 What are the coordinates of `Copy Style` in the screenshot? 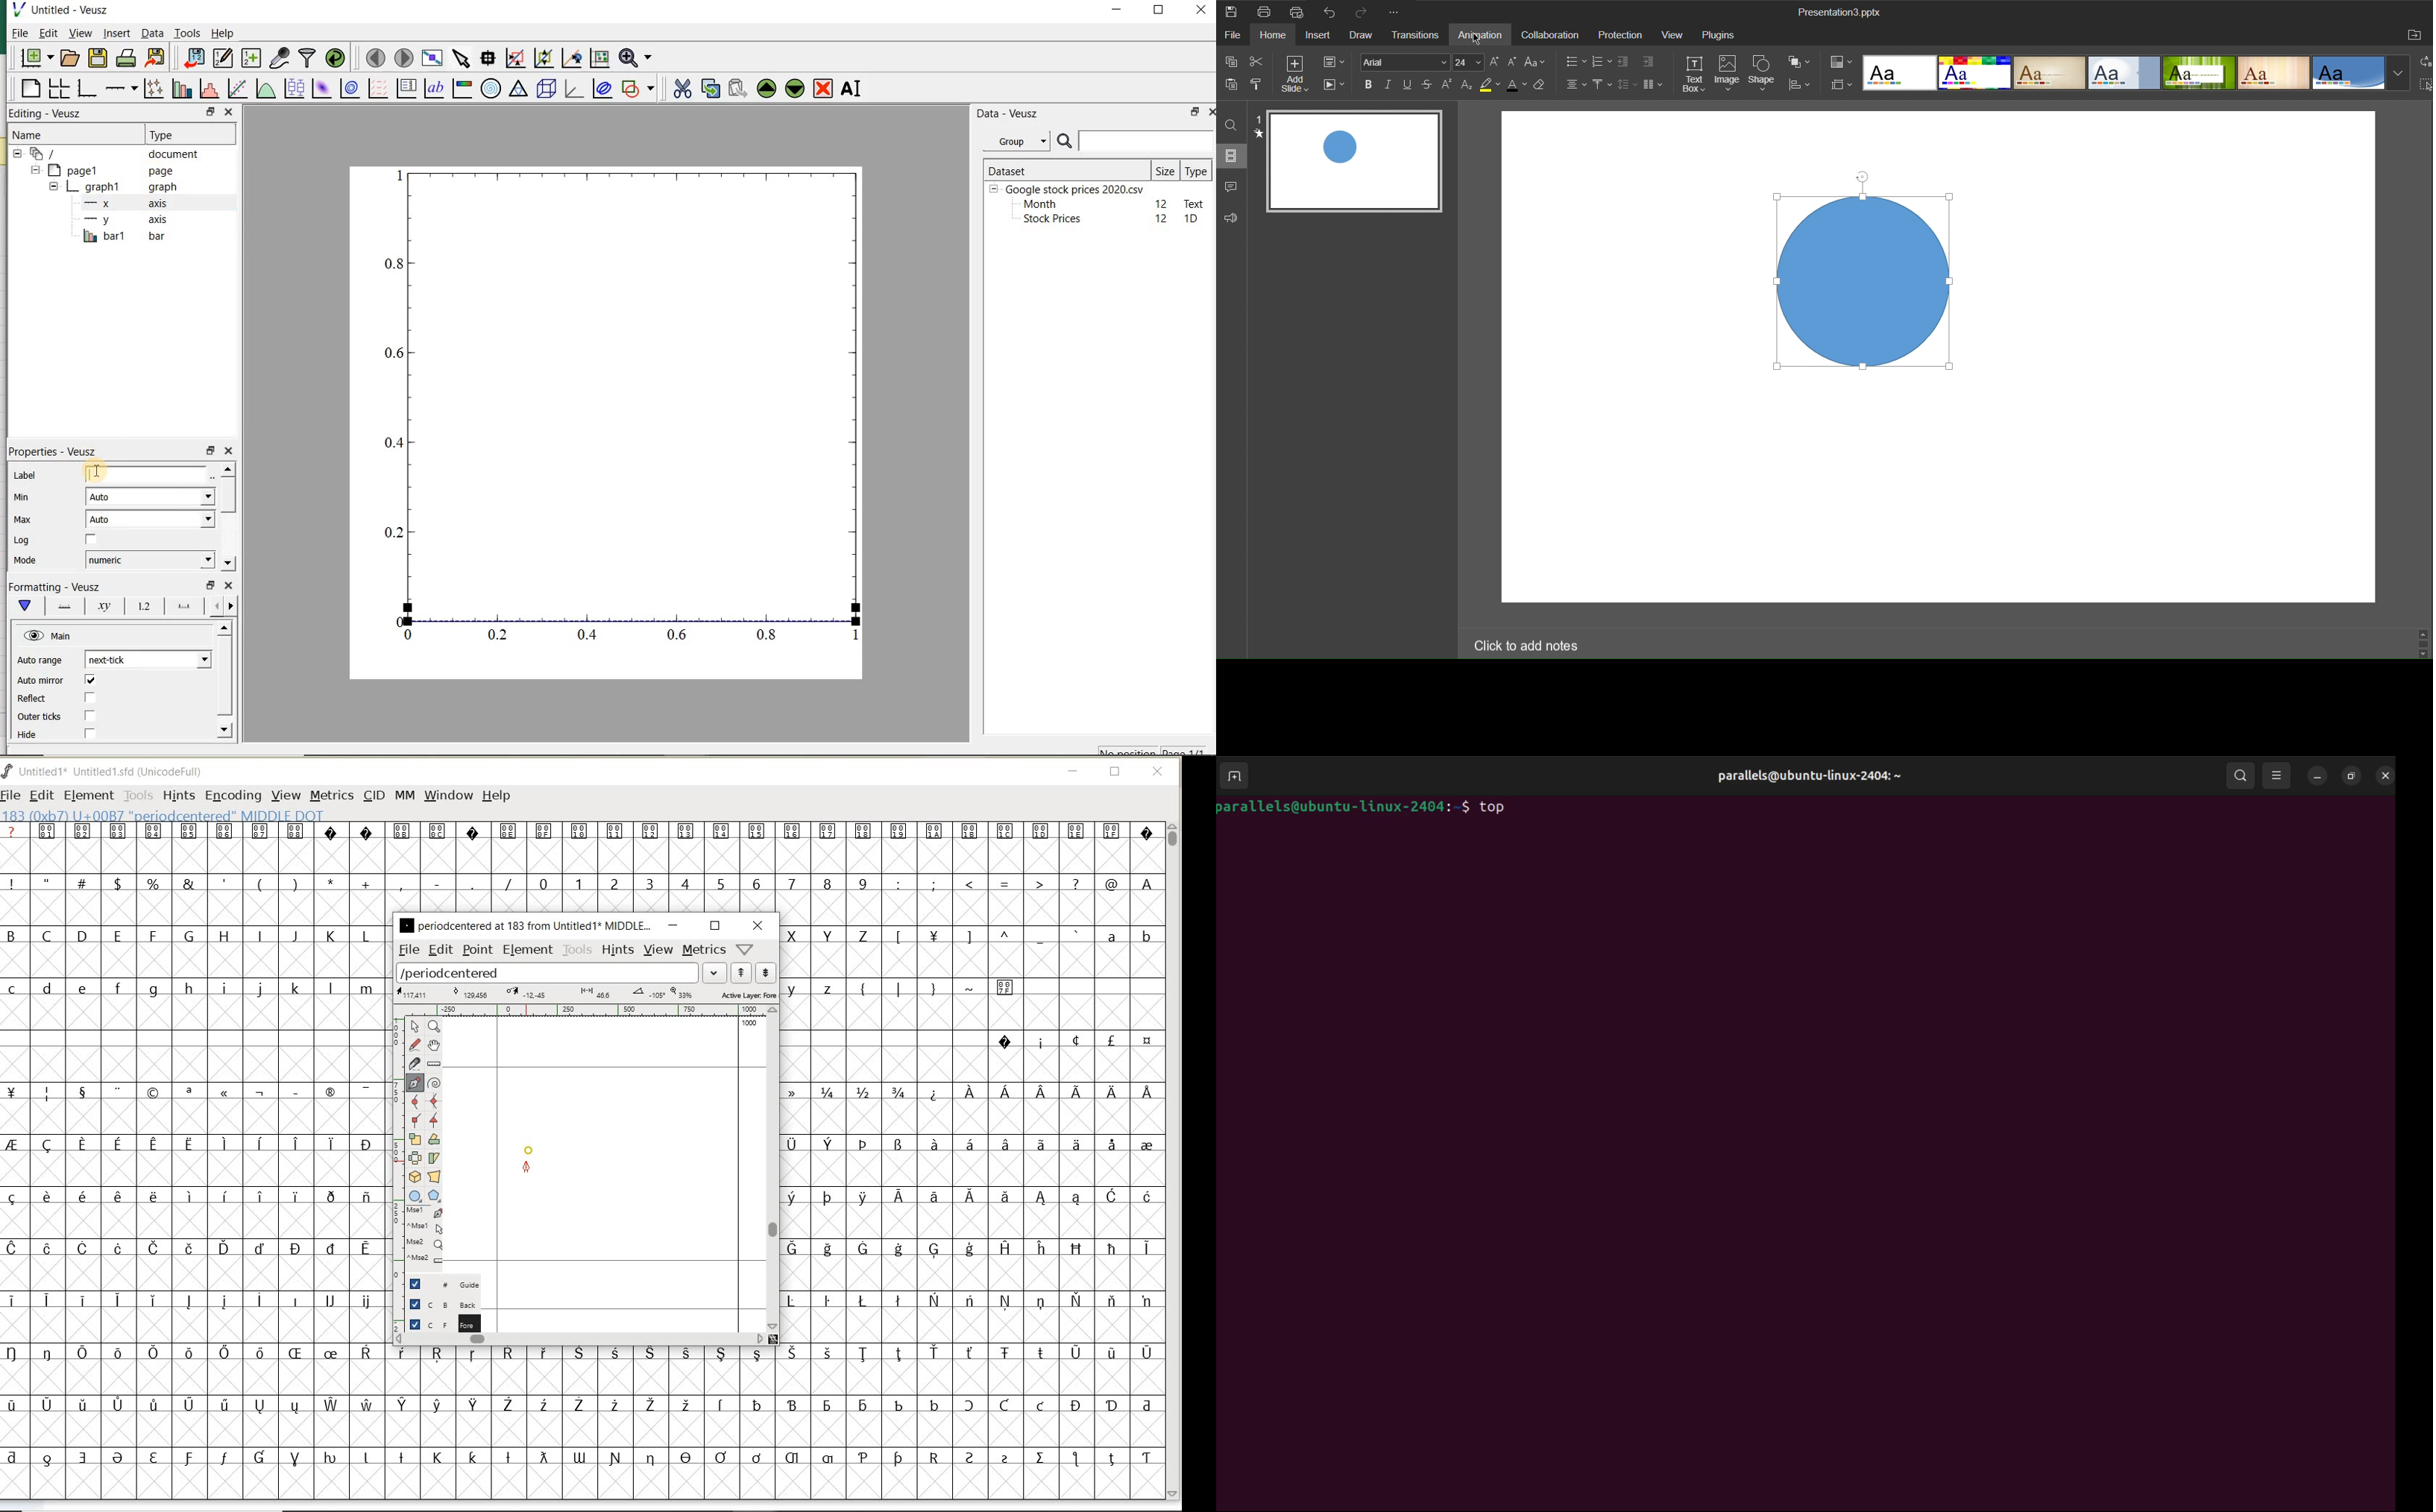 It's located at (1263, 86).